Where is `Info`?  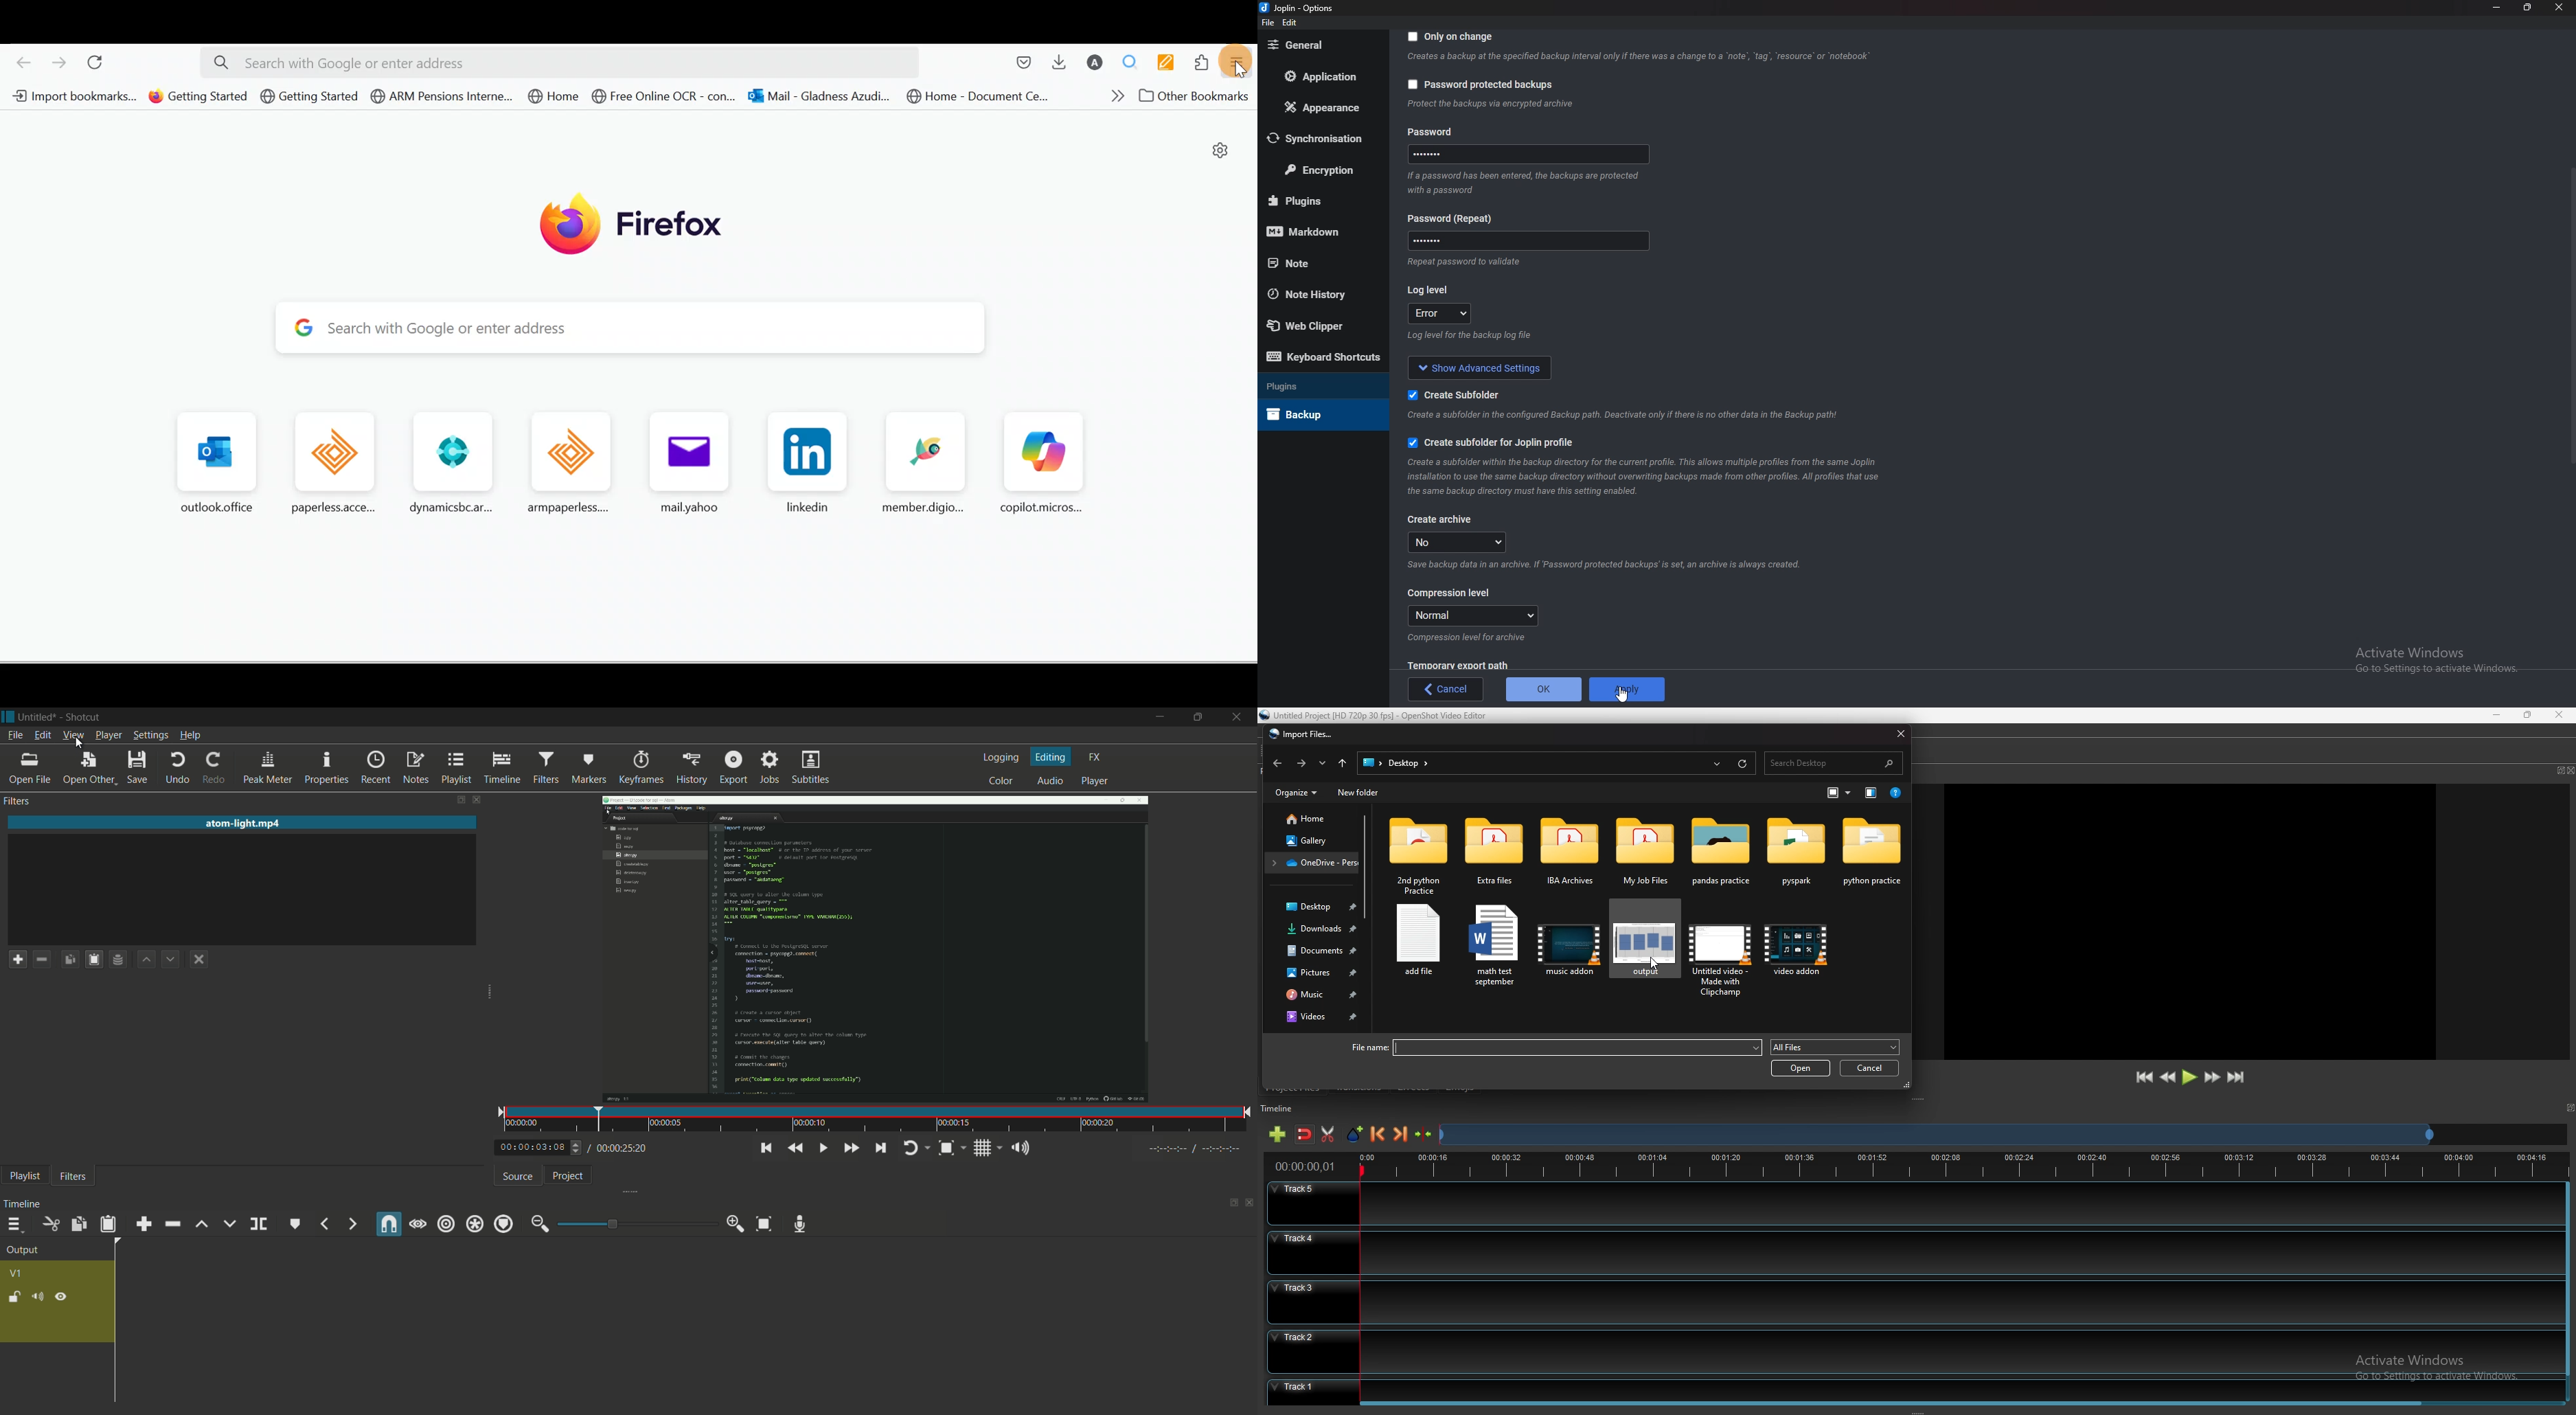 Info is located at coordinates (1528, 182).